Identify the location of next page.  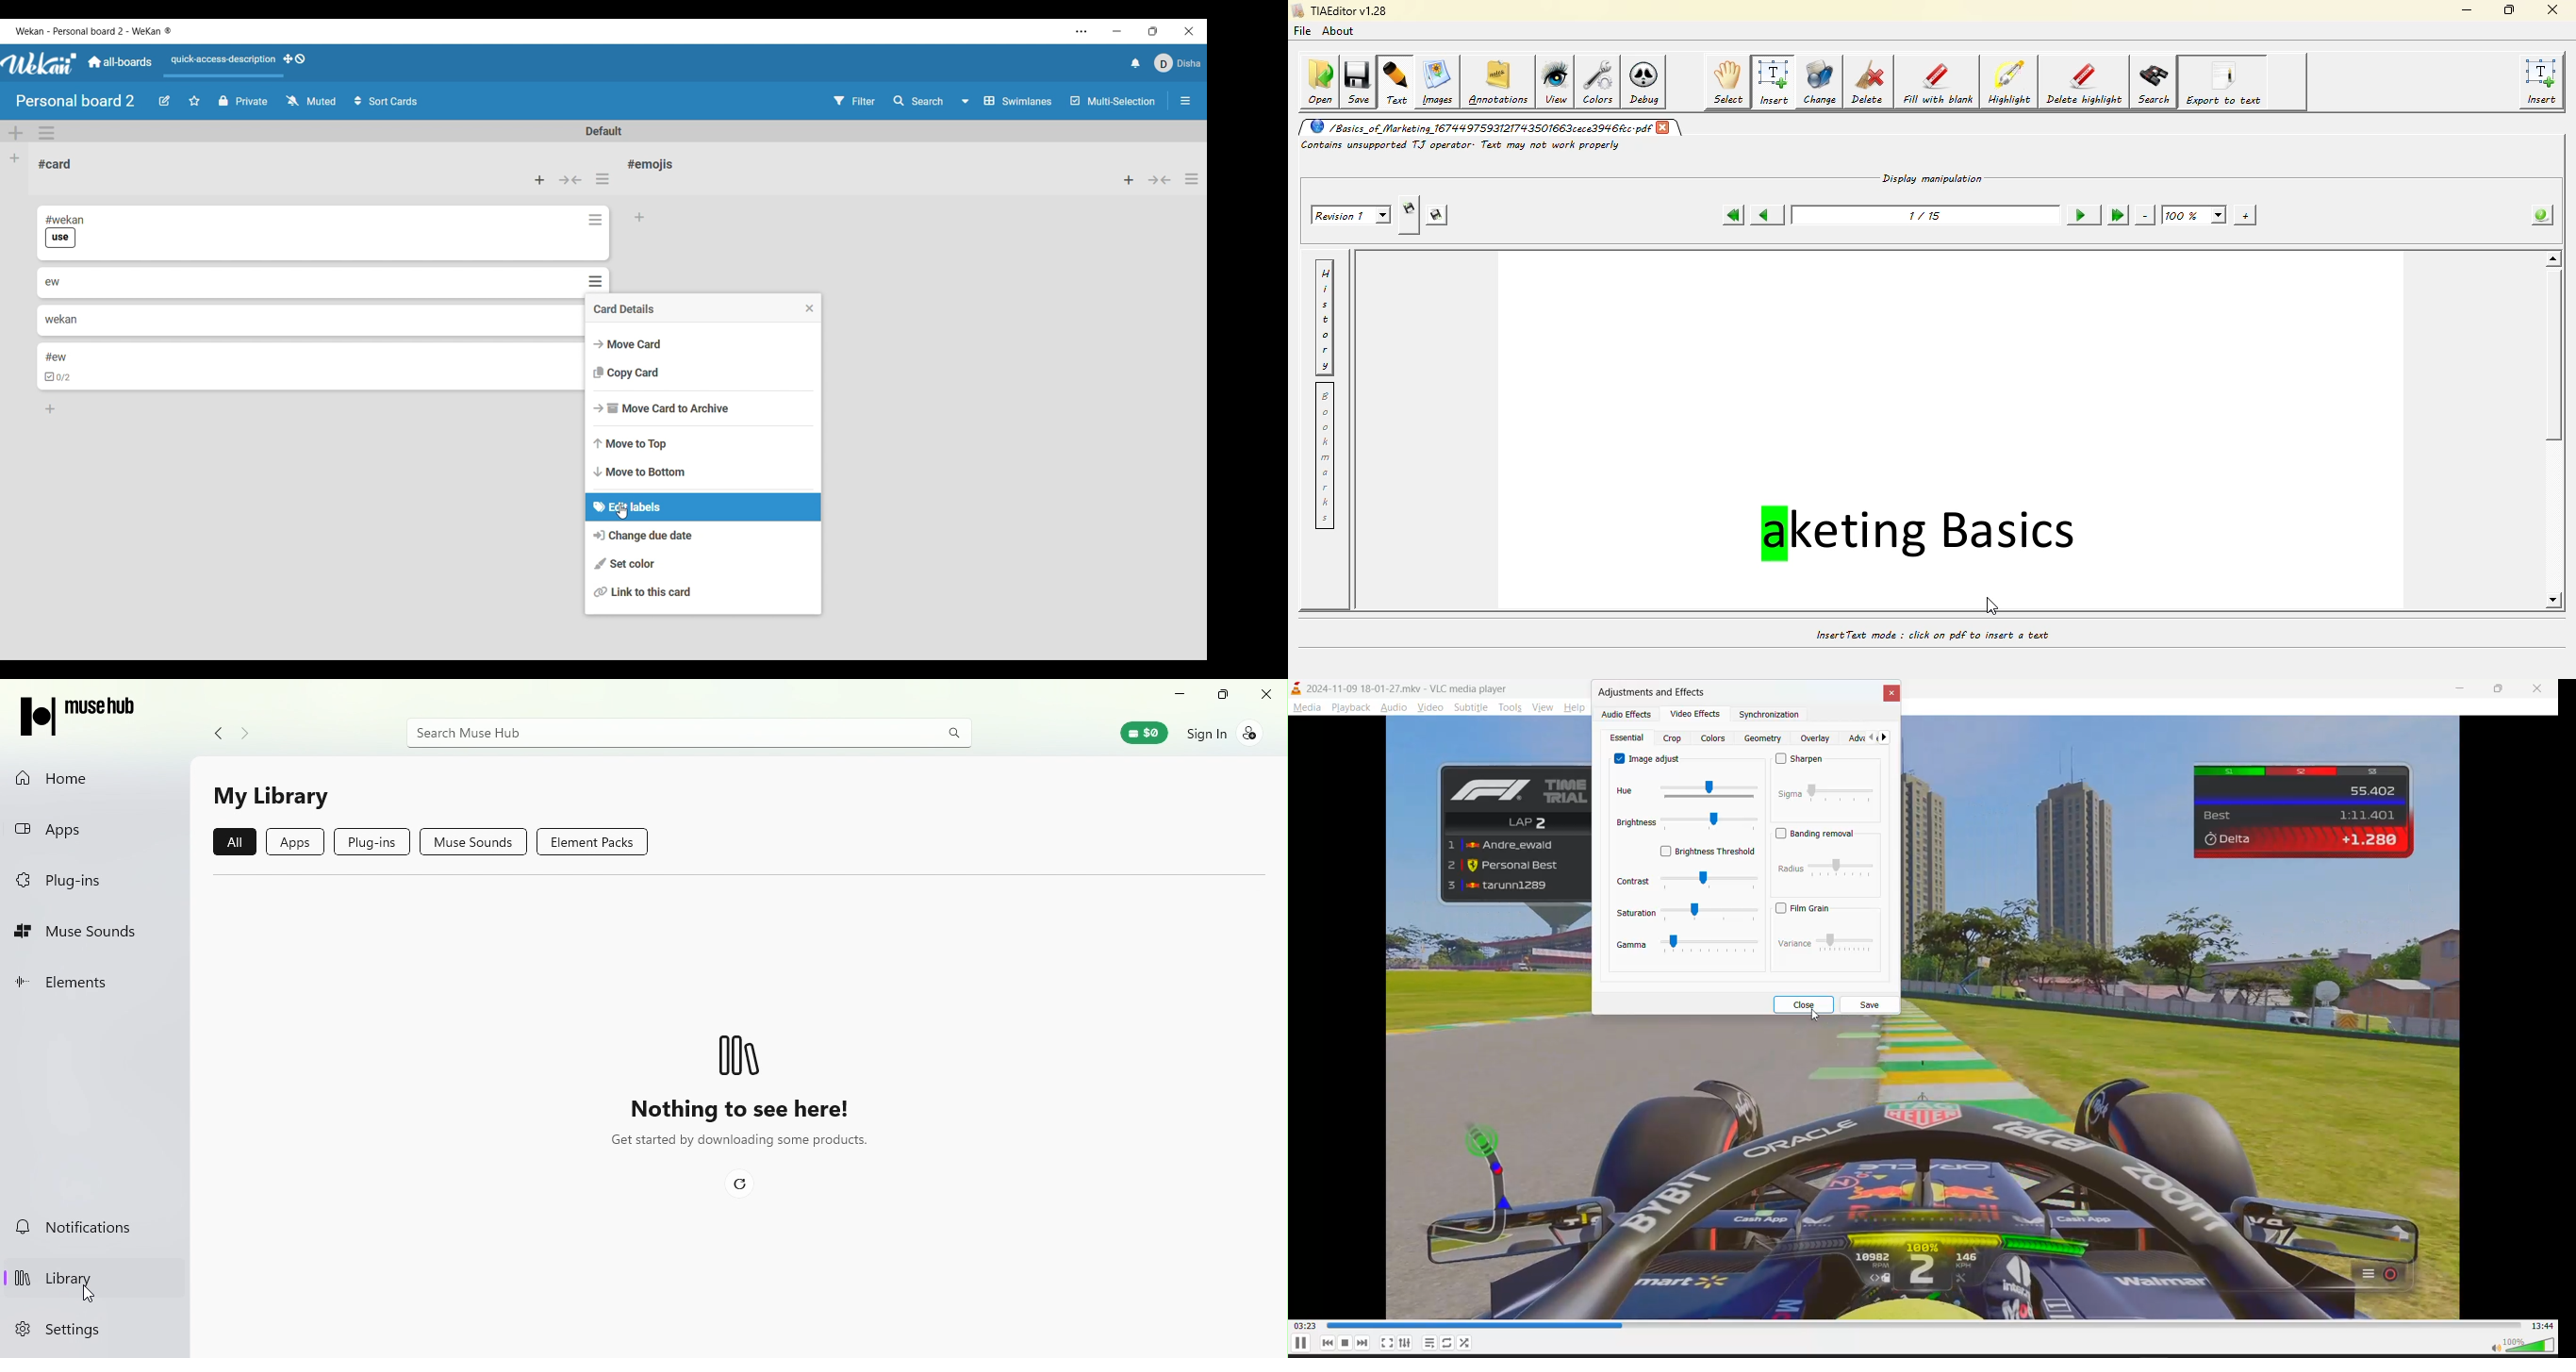
(2078, 214).